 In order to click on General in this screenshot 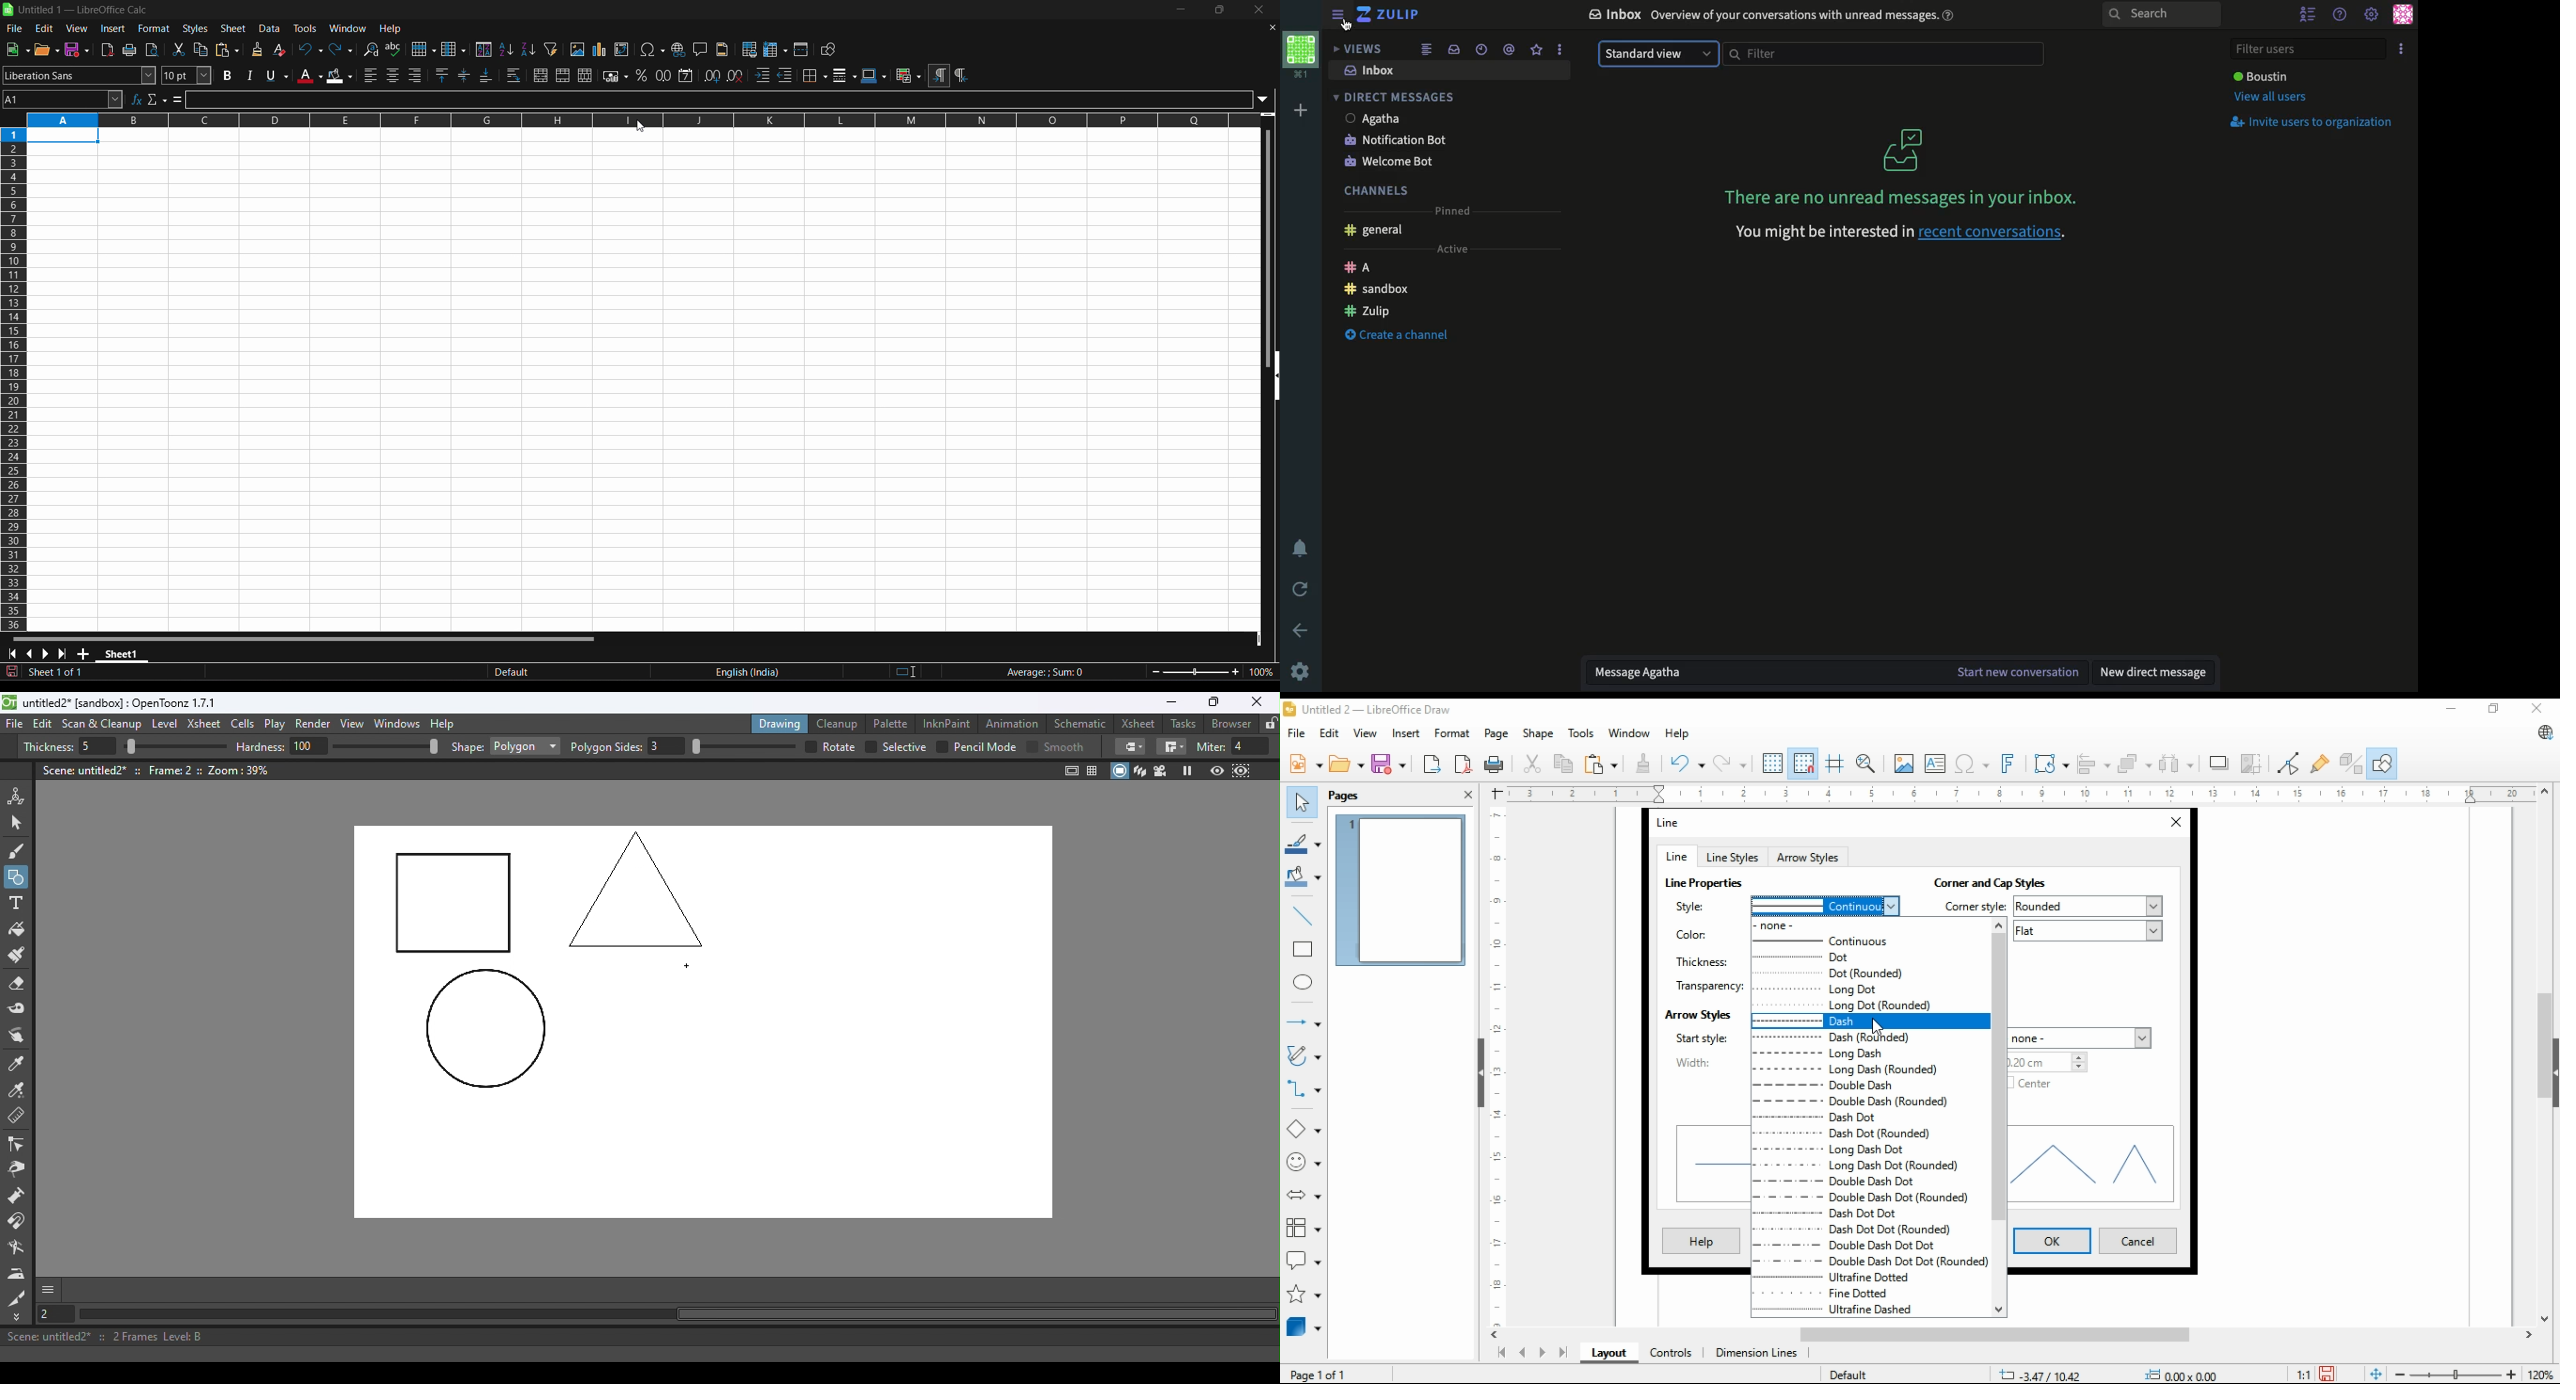, I will do `click(1374, 231)`.